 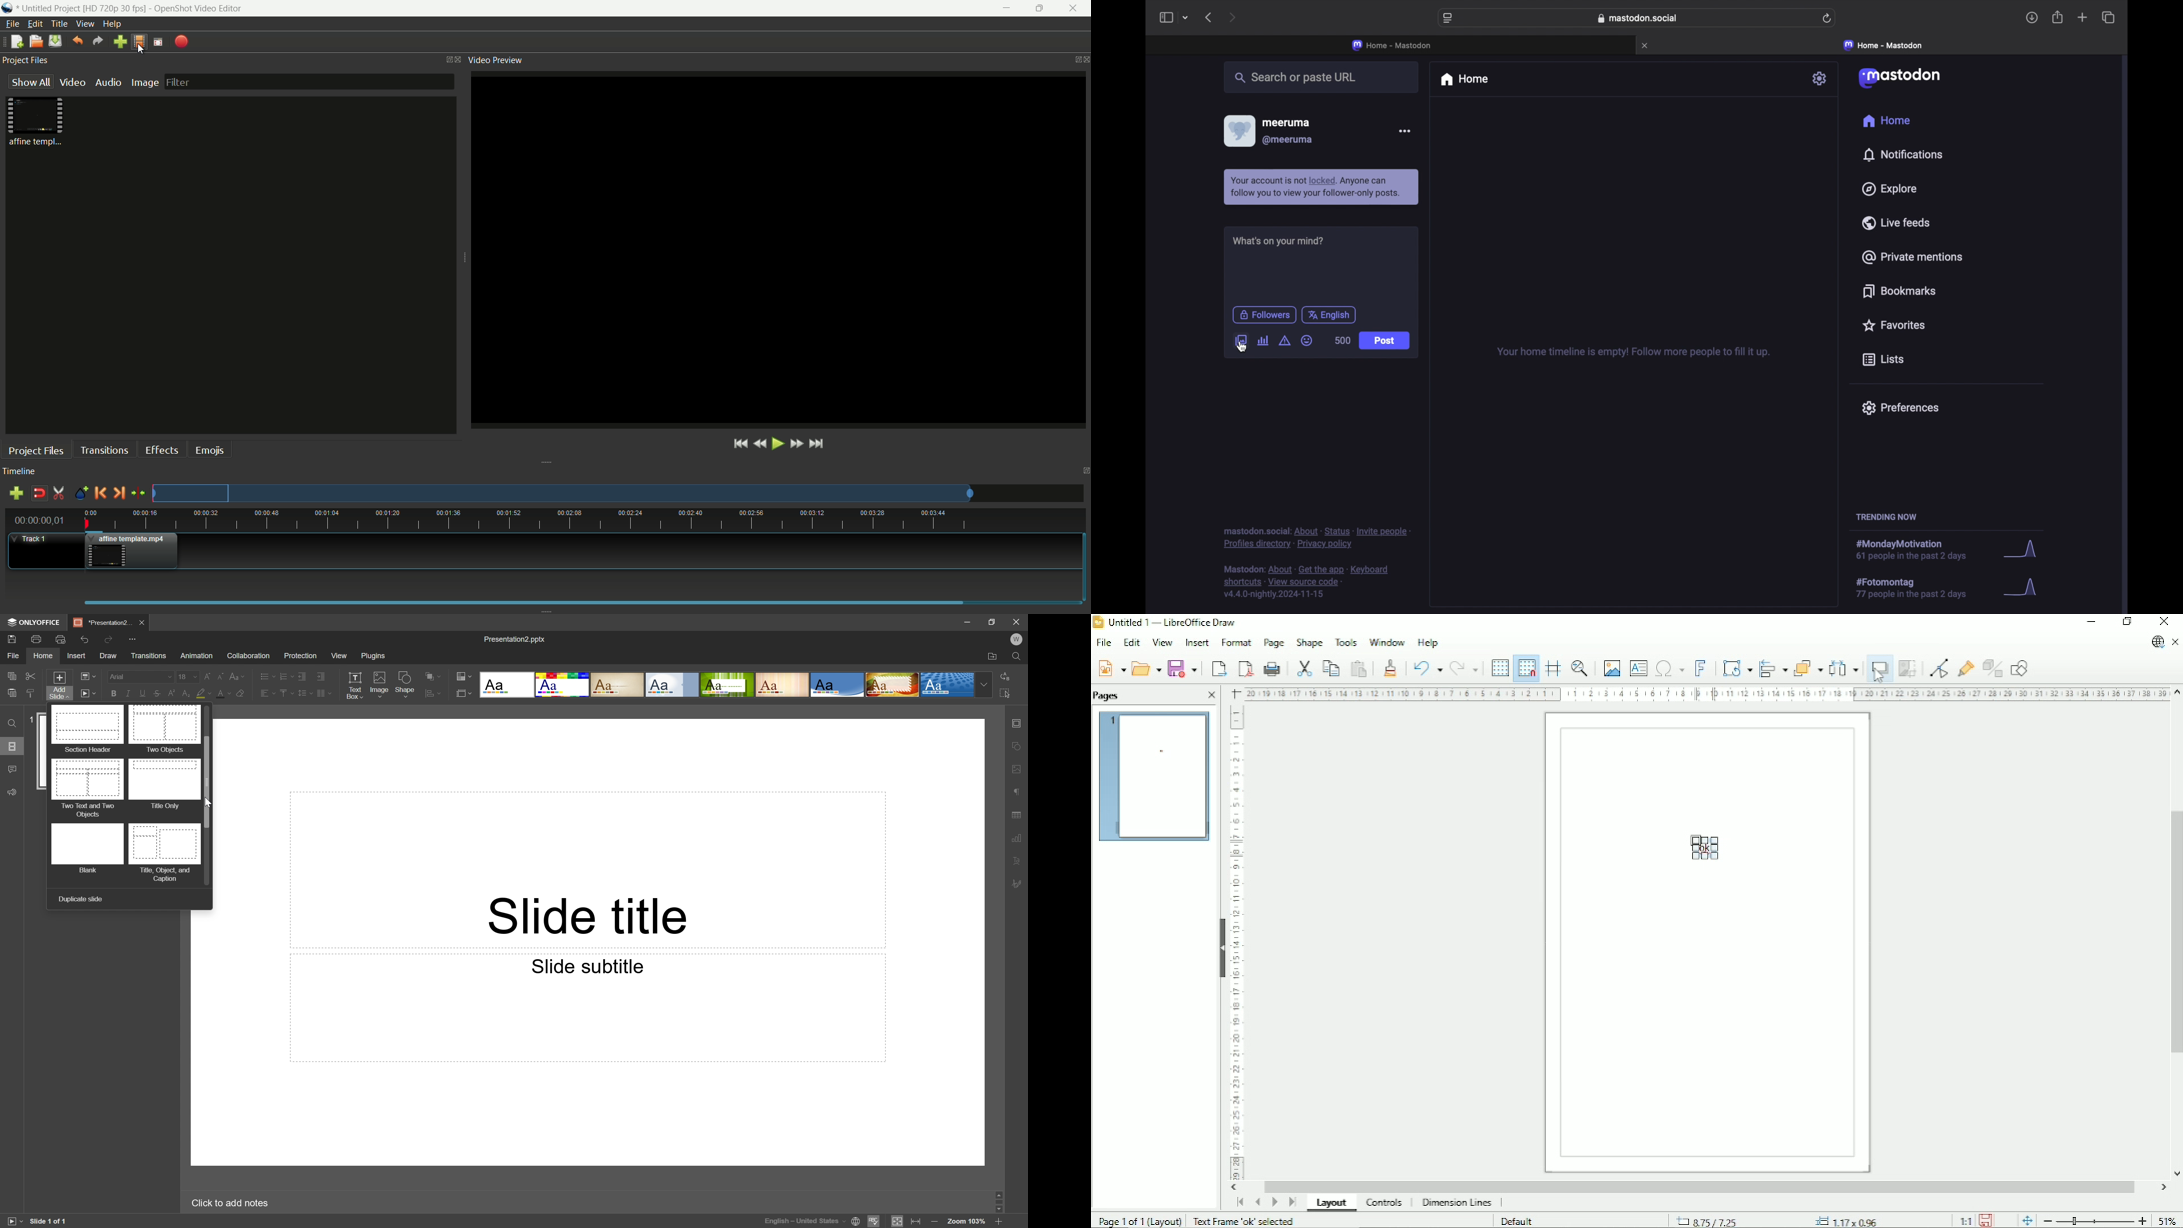 What do you see at coordinates (857, 1223) in the screenshot?
I see `Set document language` at bounding box center [857, 1223].